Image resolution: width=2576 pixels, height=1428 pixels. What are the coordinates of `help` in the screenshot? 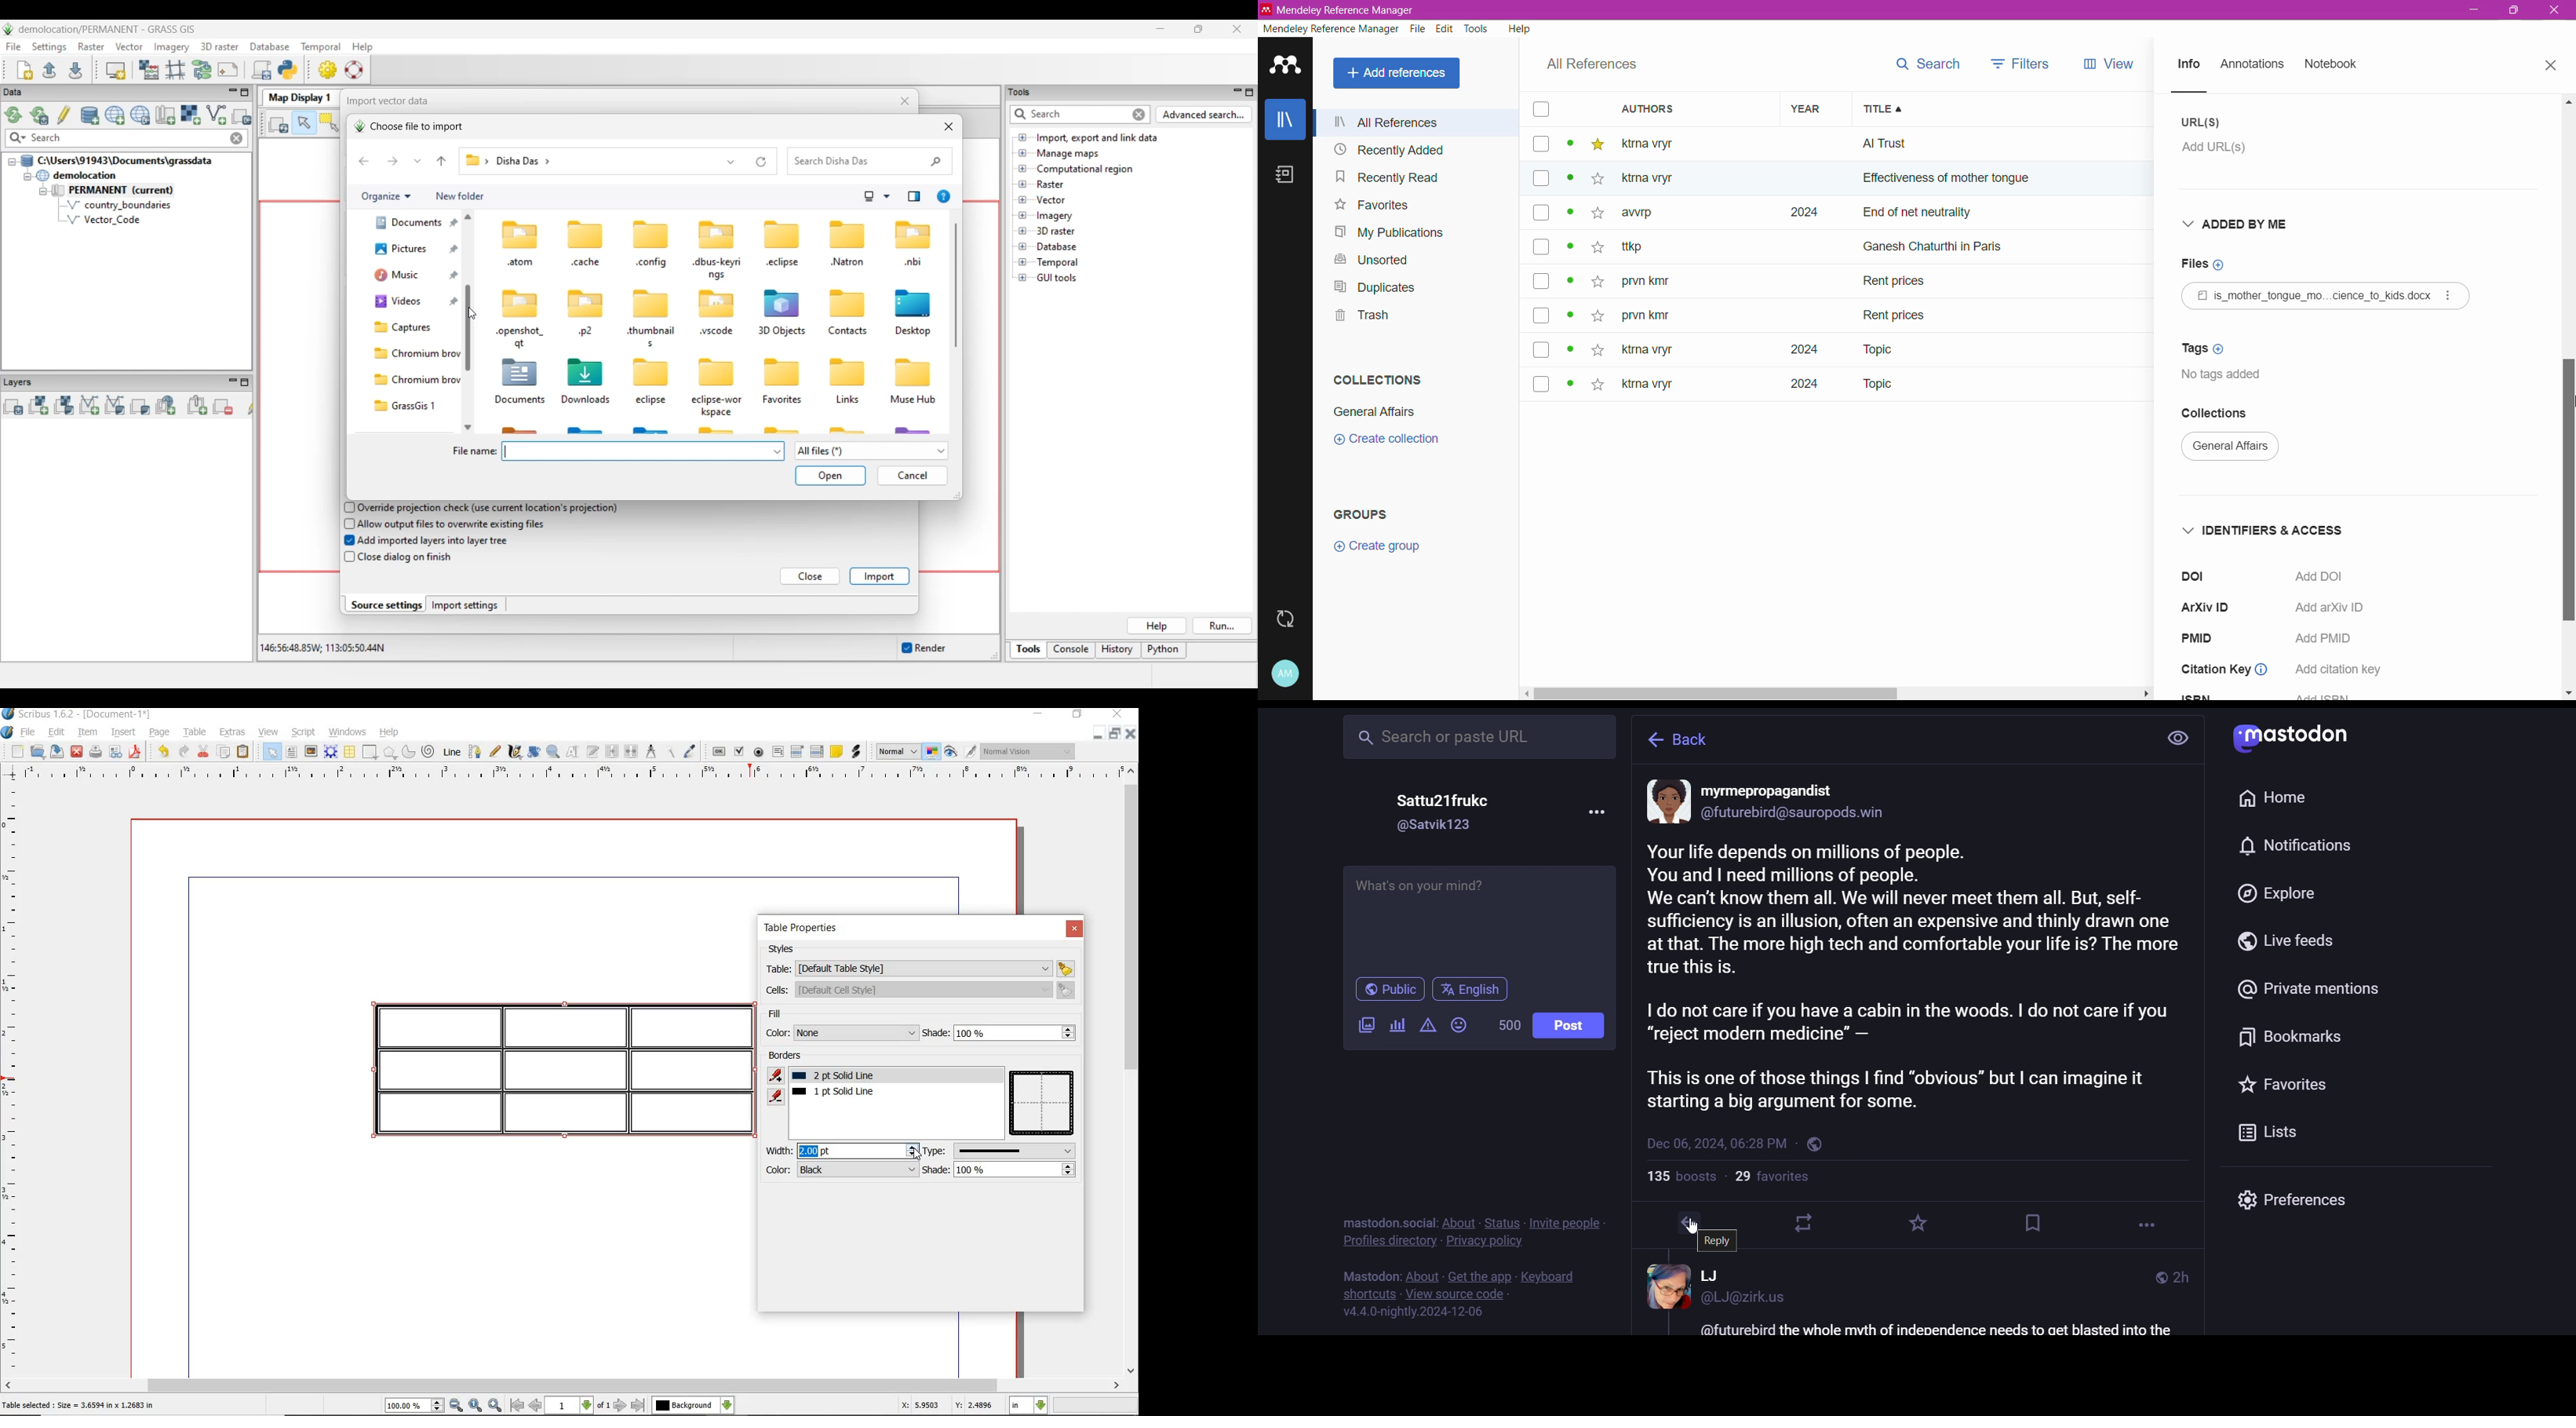 It's located at (388, 733).